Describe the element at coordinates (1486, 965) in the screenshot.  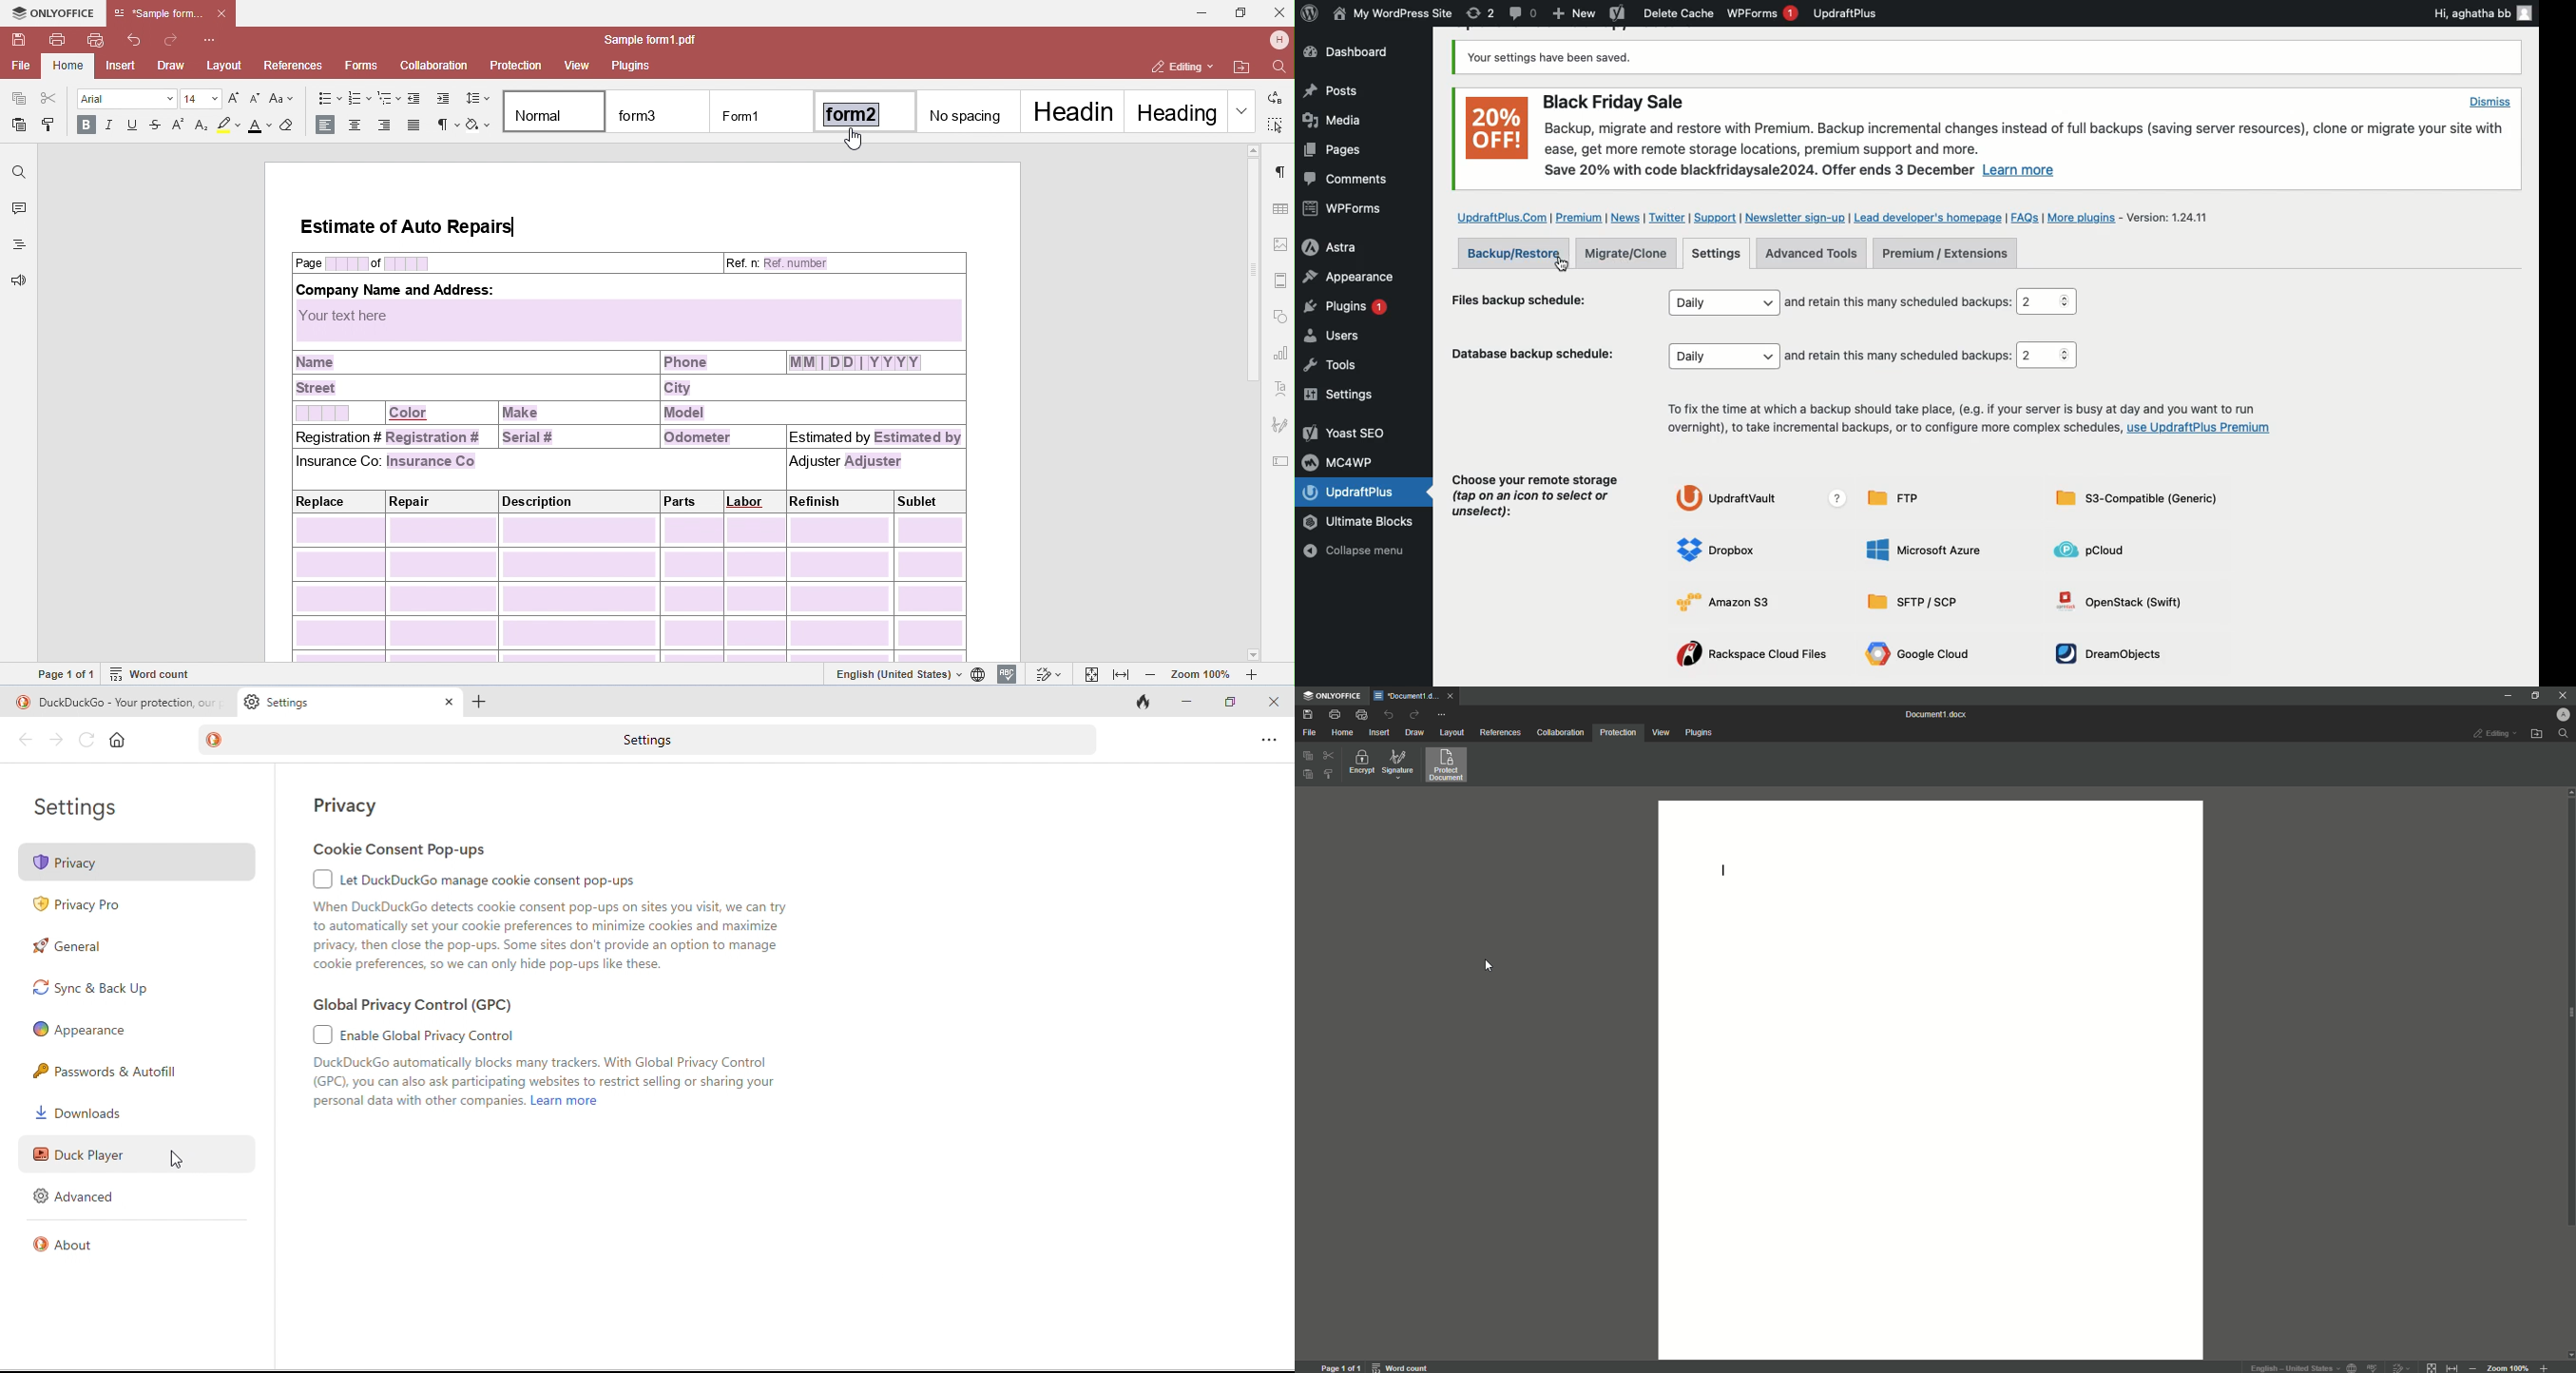
I see `Cursor` at that location.